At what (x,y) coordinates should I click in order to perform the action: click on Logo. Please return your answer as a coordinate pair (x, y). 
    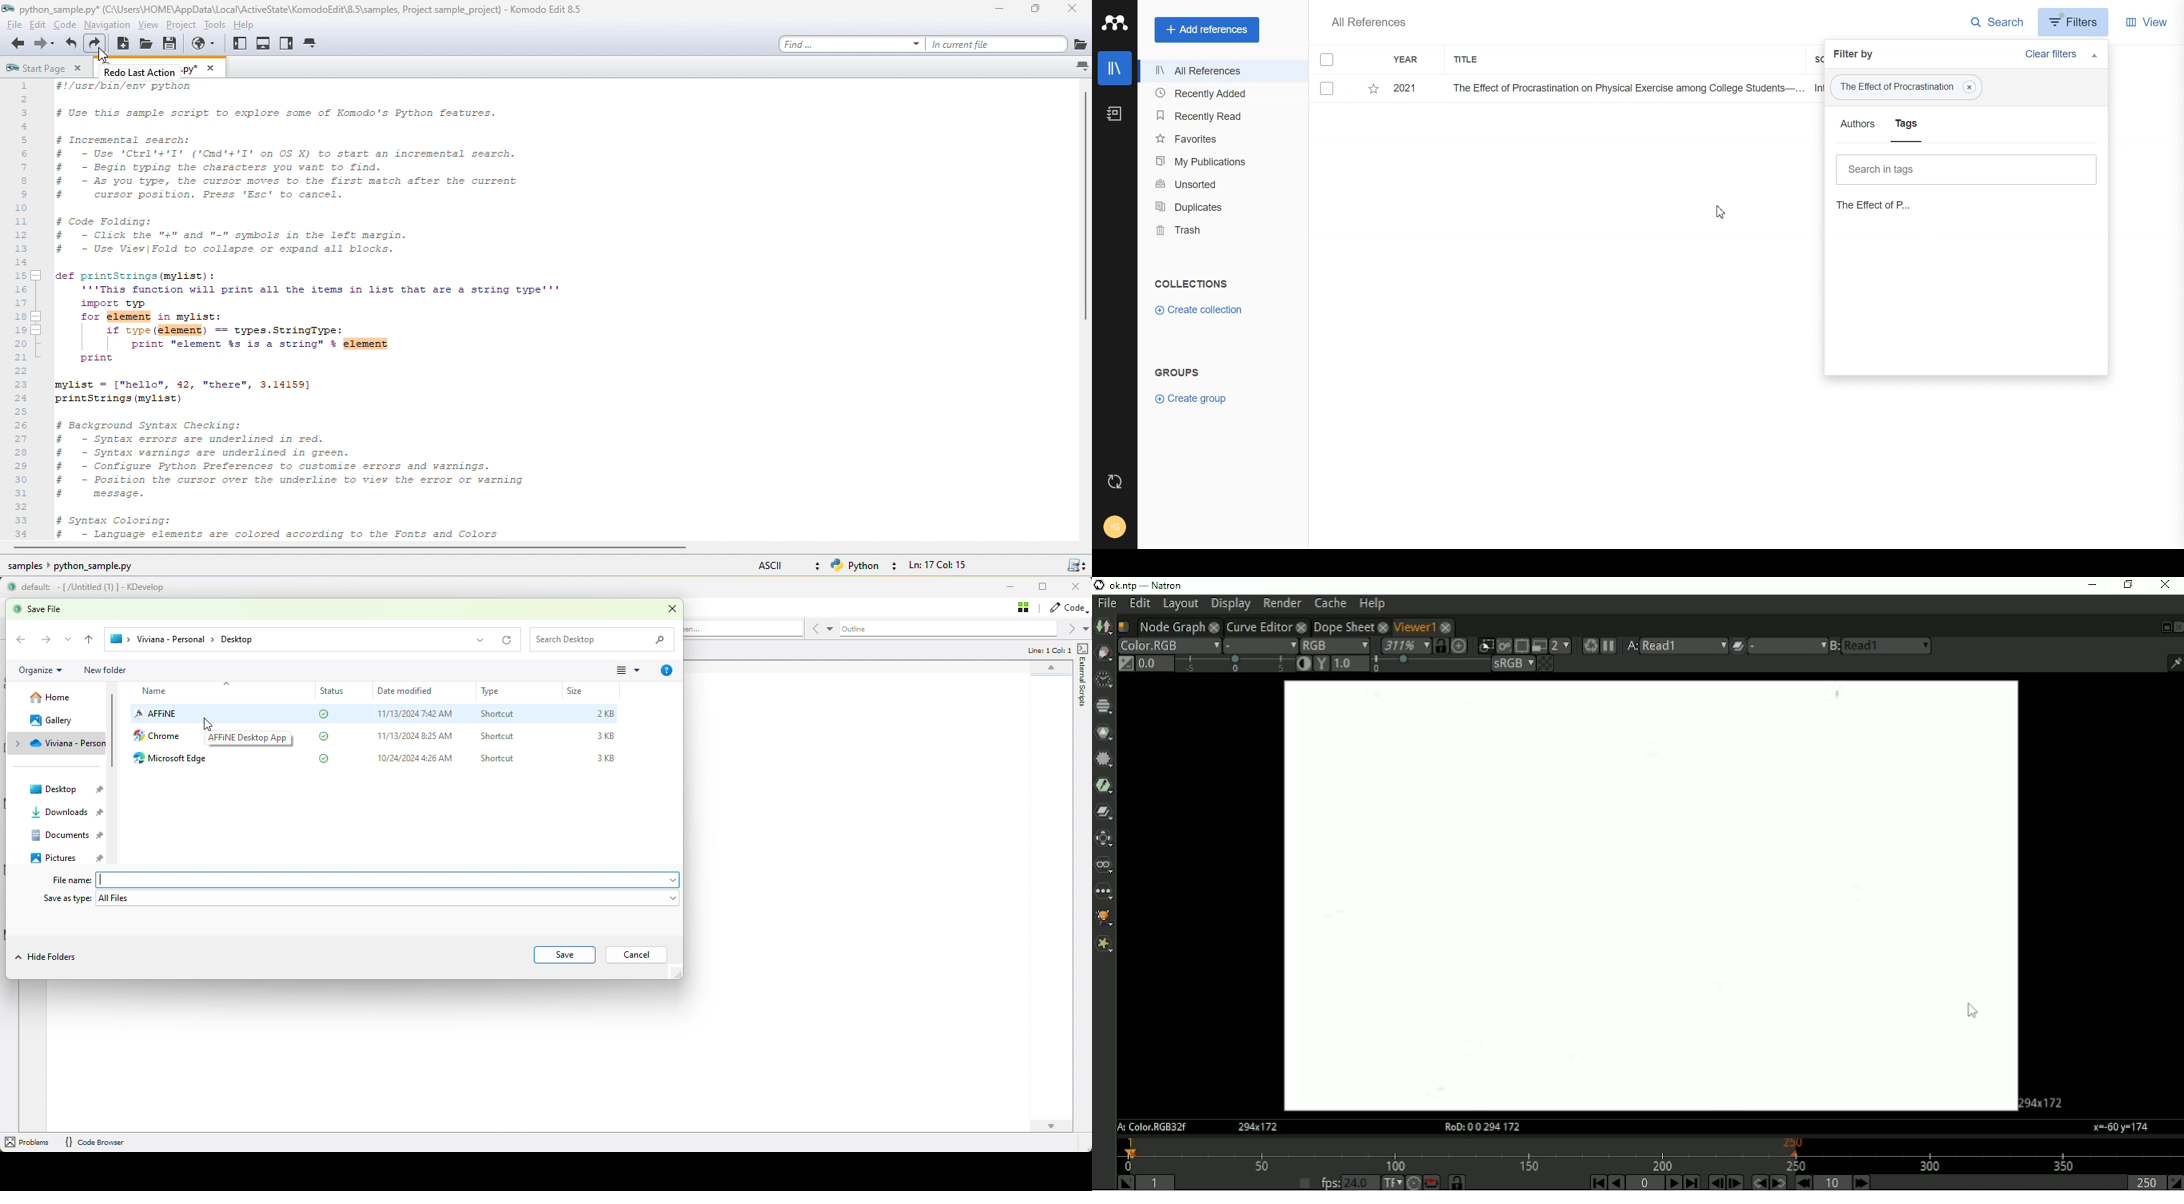
    Looking at the image, I should click on (1115, 22).